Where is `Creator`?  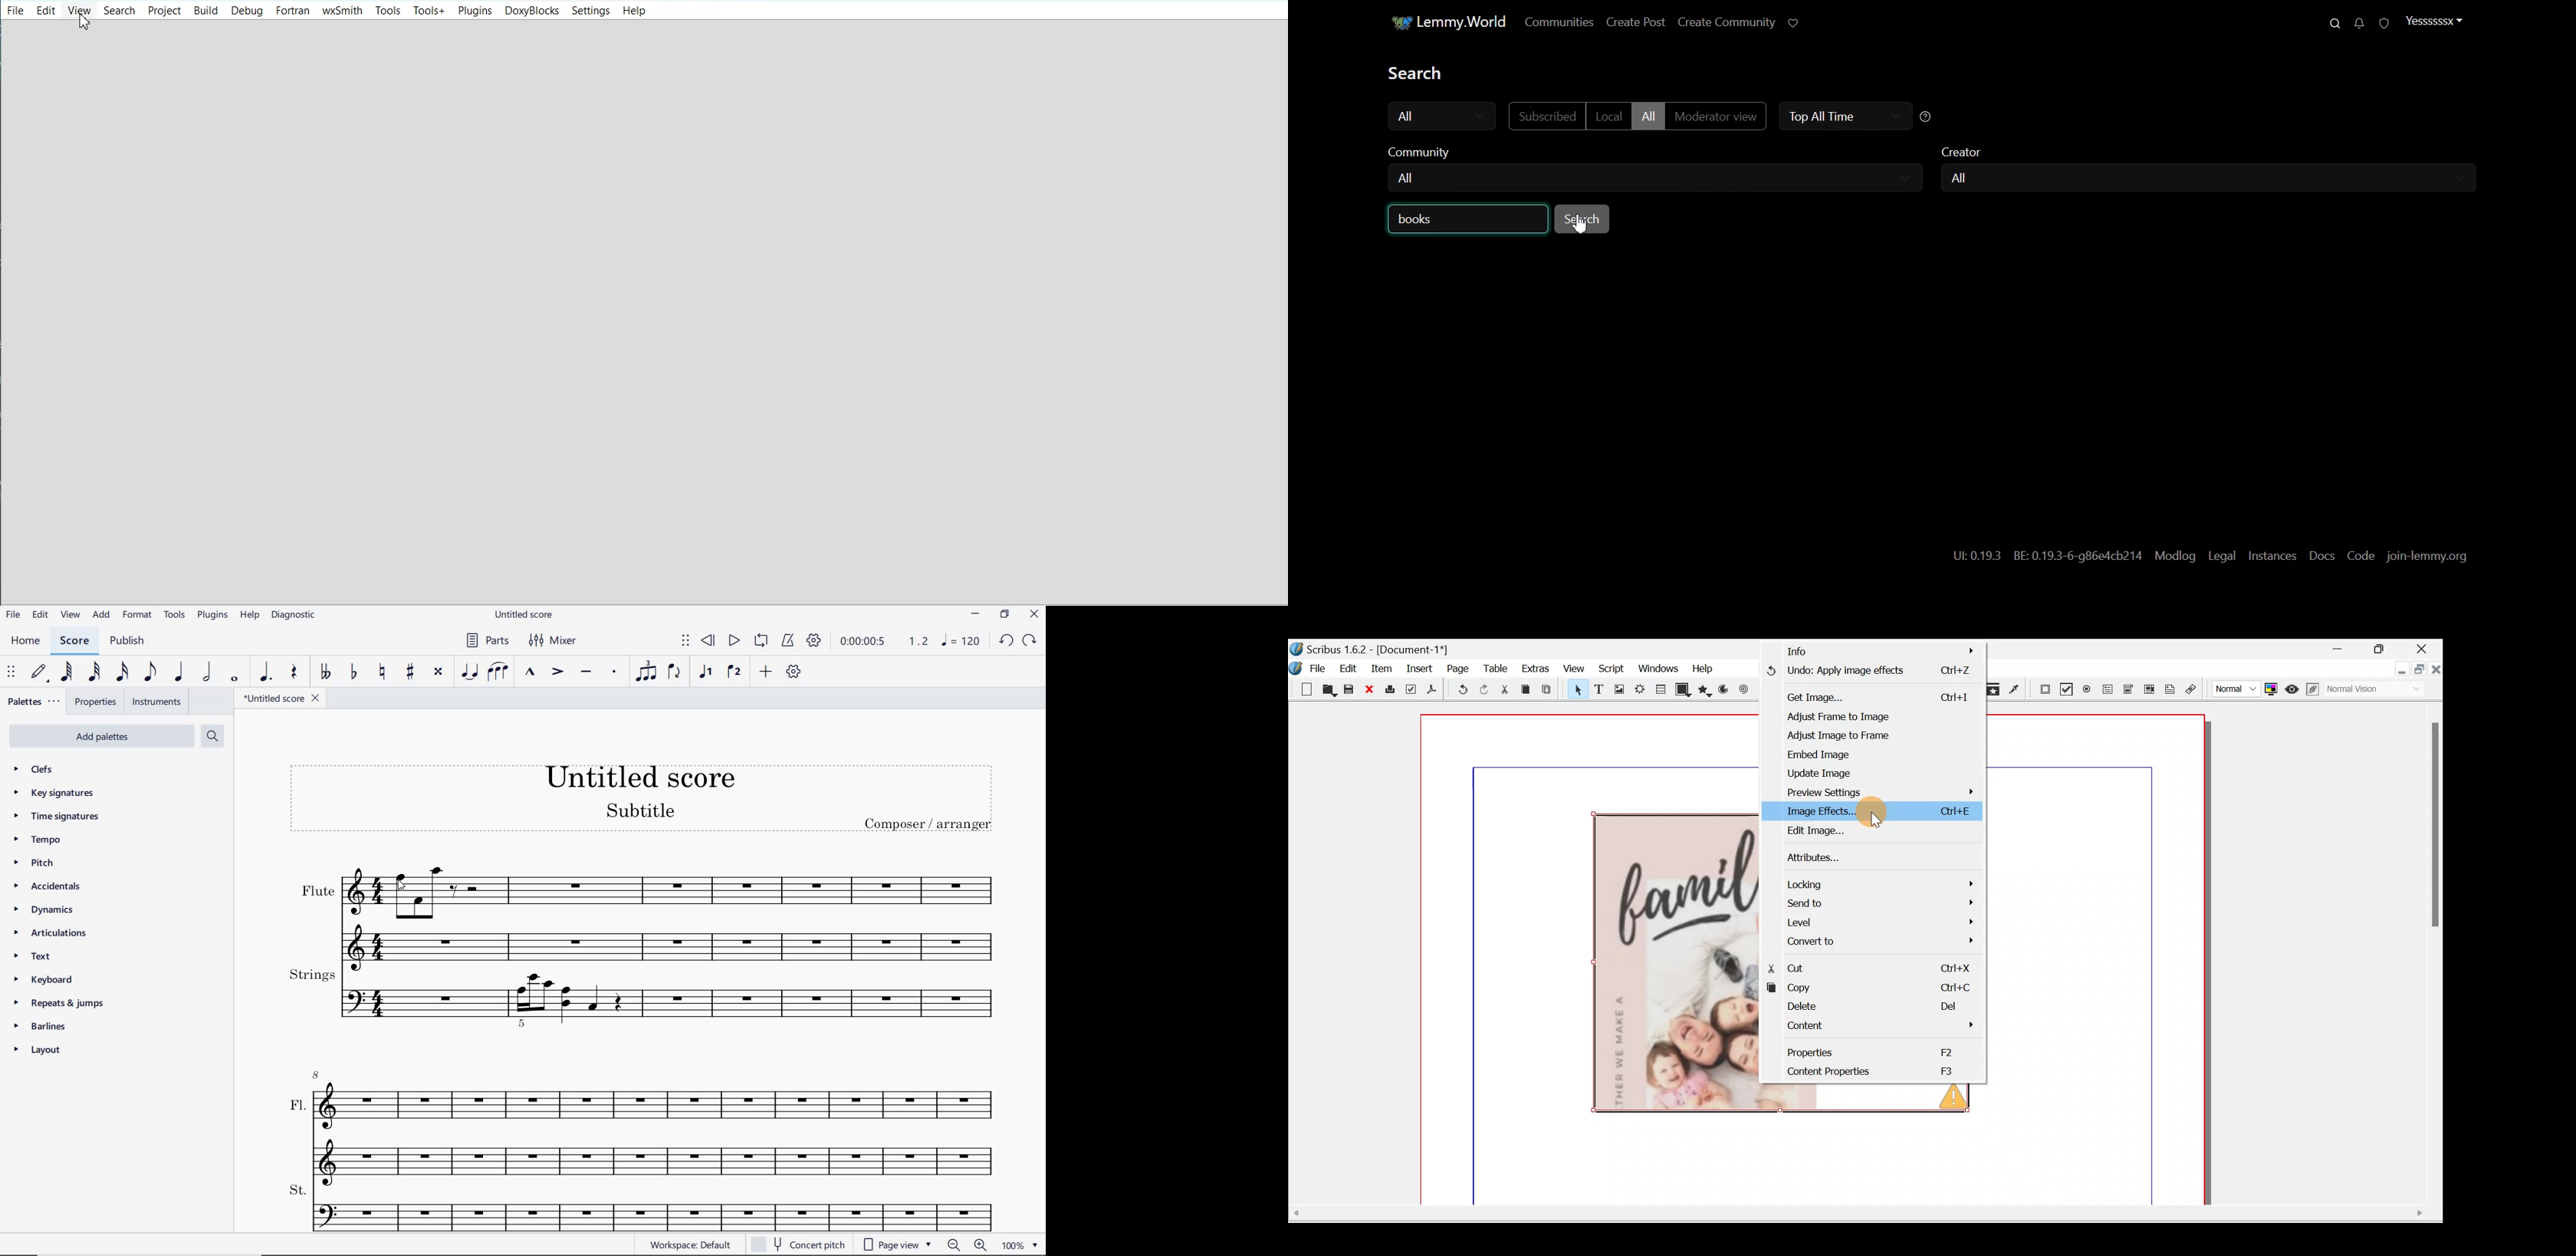 Creator is located at coordinates (2210, 178).